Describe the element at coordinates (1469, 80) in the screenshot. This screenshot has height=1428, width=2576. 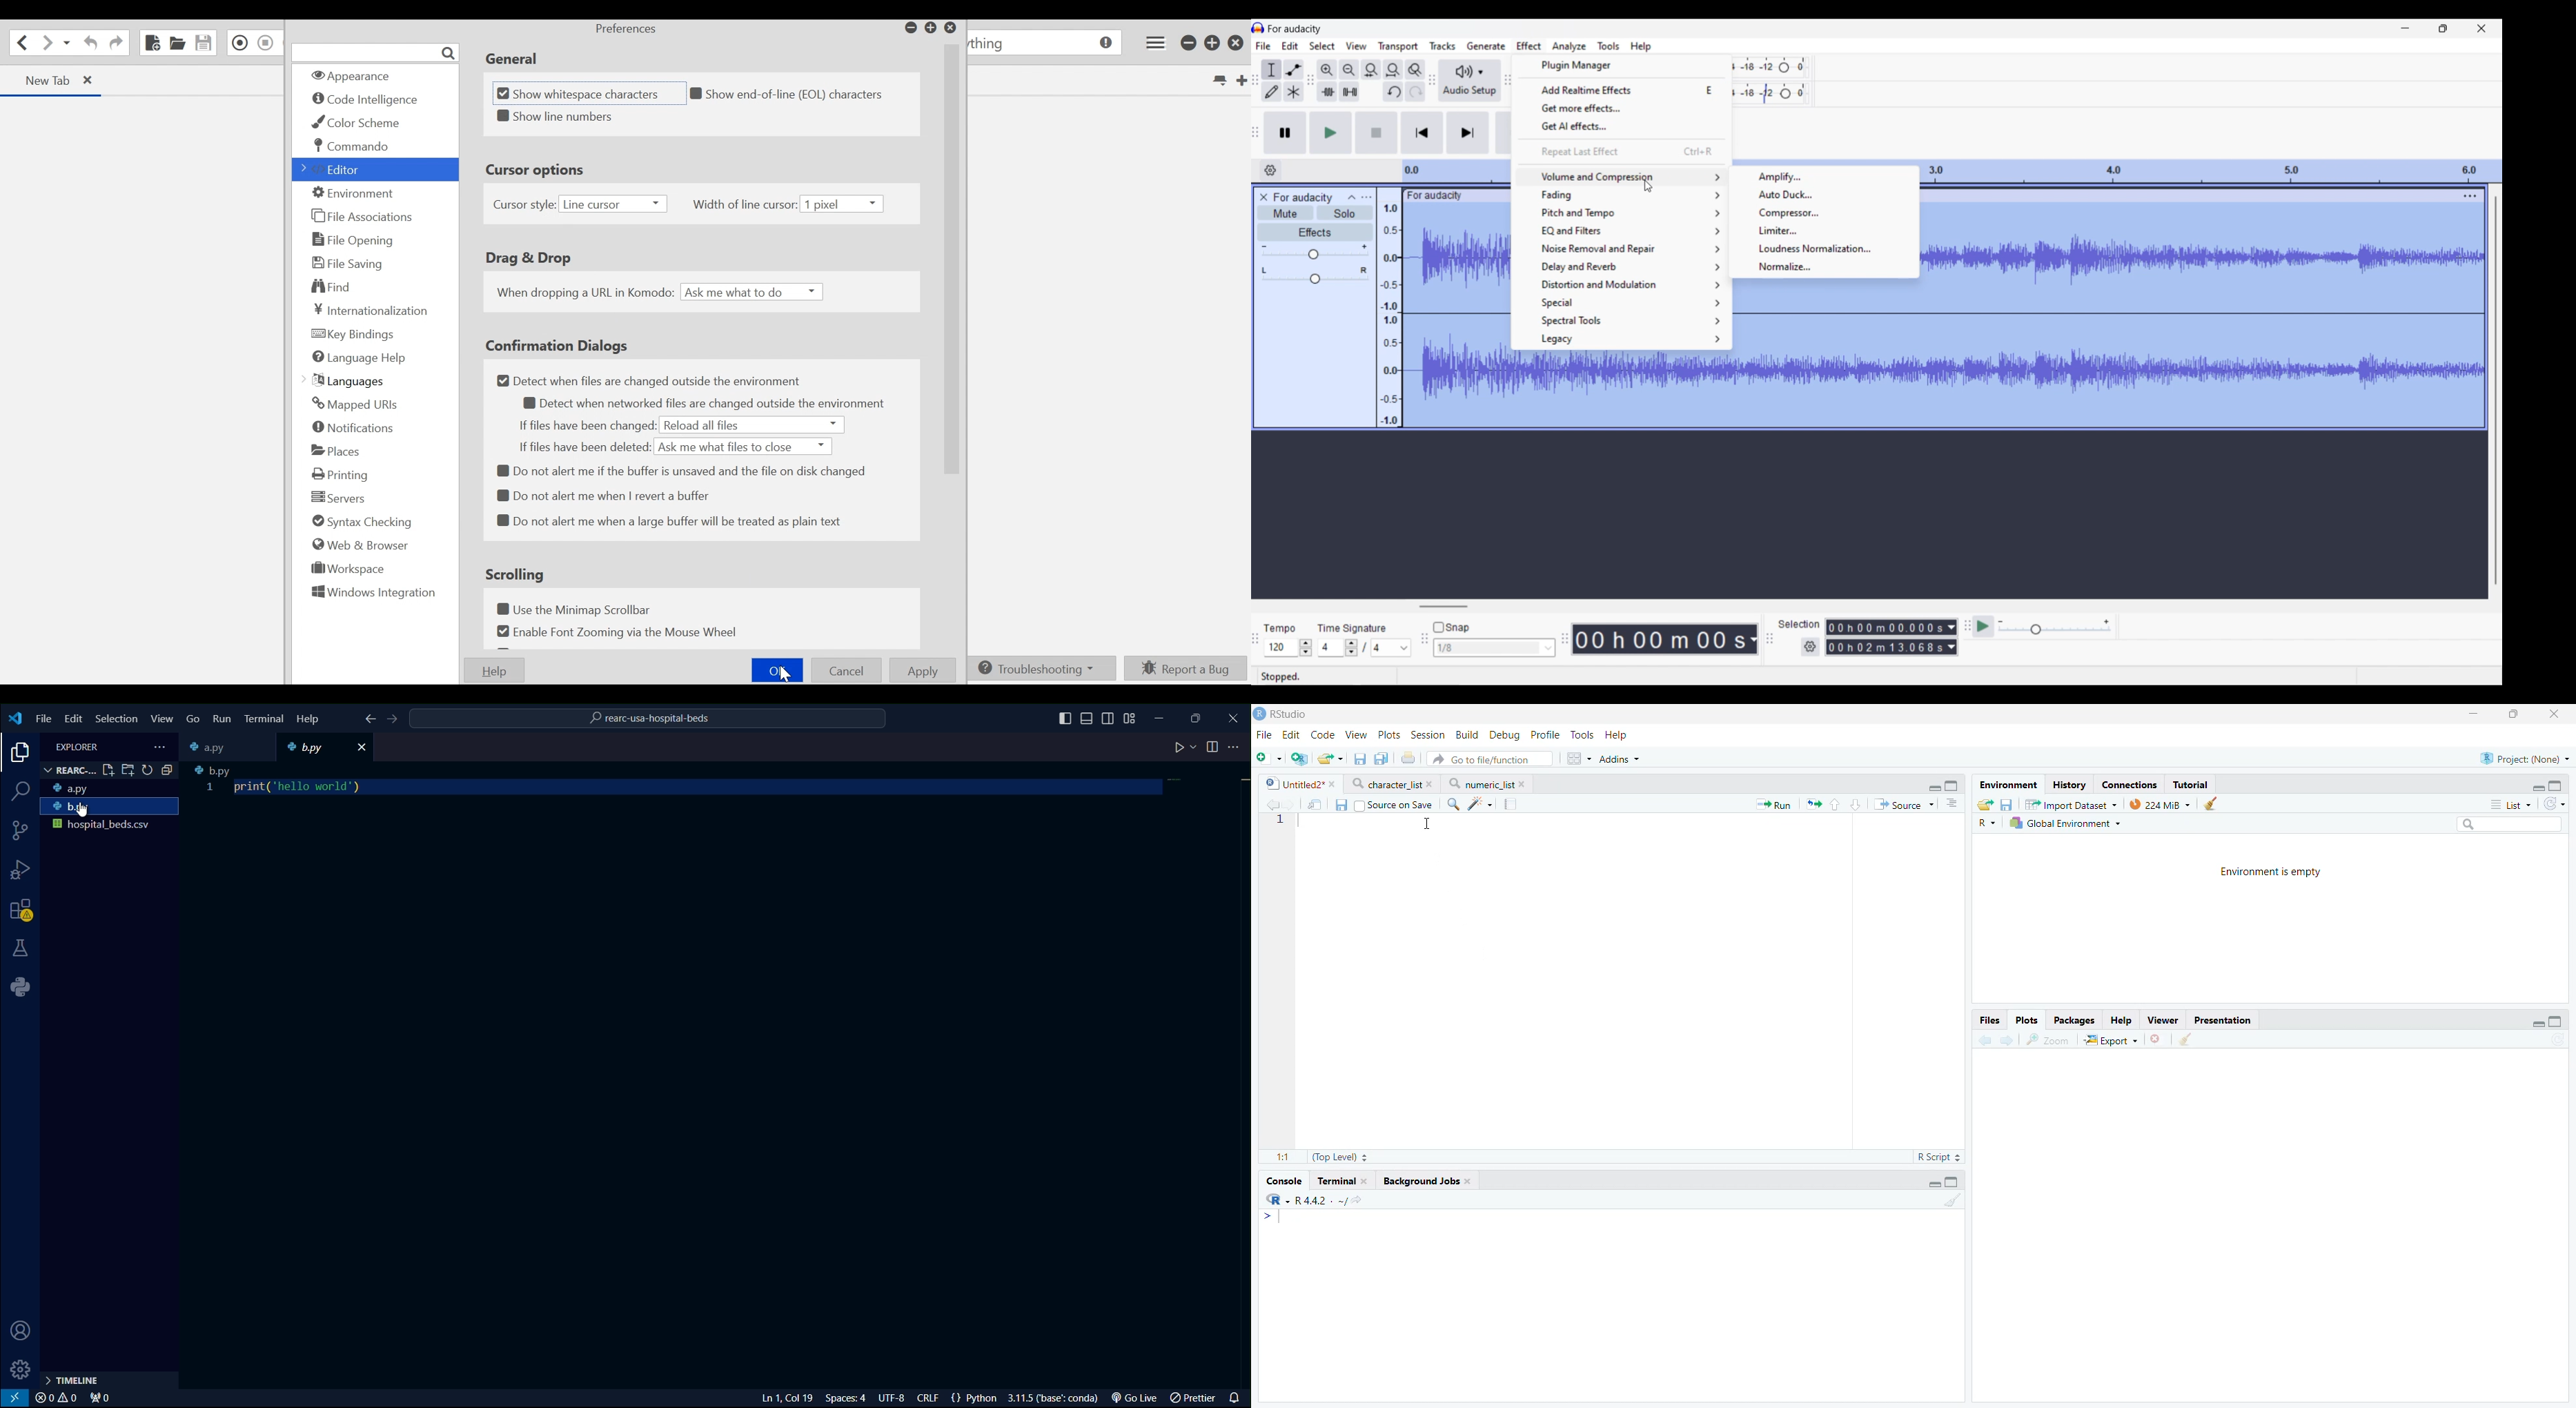
I see `Audio setup` at that location.